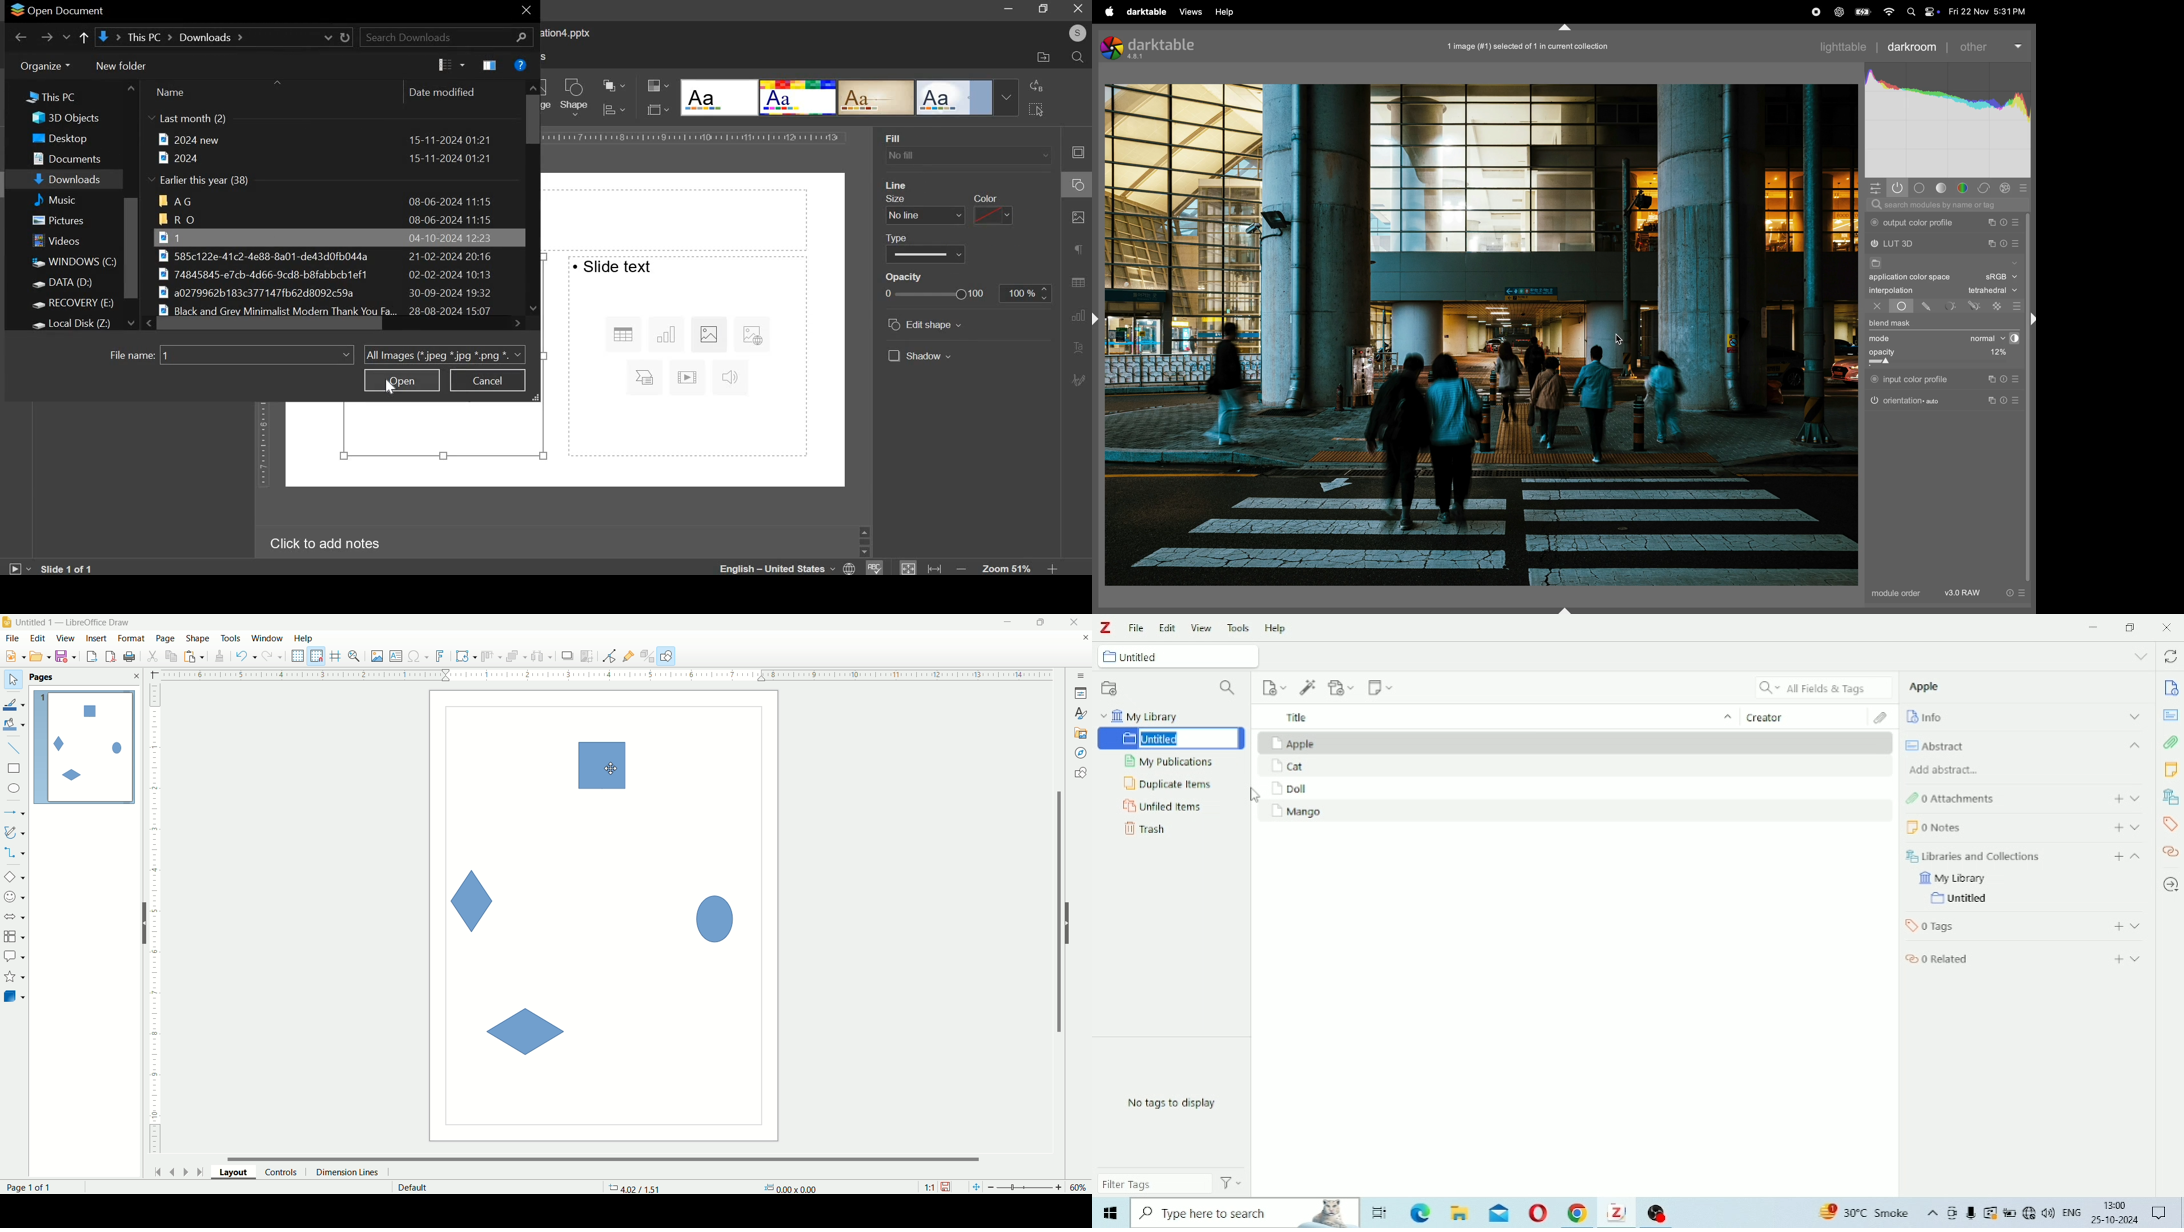 Image resolution: width=2184 pixels, height=1232 pixels. What do you see at coordinates (1998, 305) in the screenshot?
I see `raster mask` at bounding box center [1998, 305].